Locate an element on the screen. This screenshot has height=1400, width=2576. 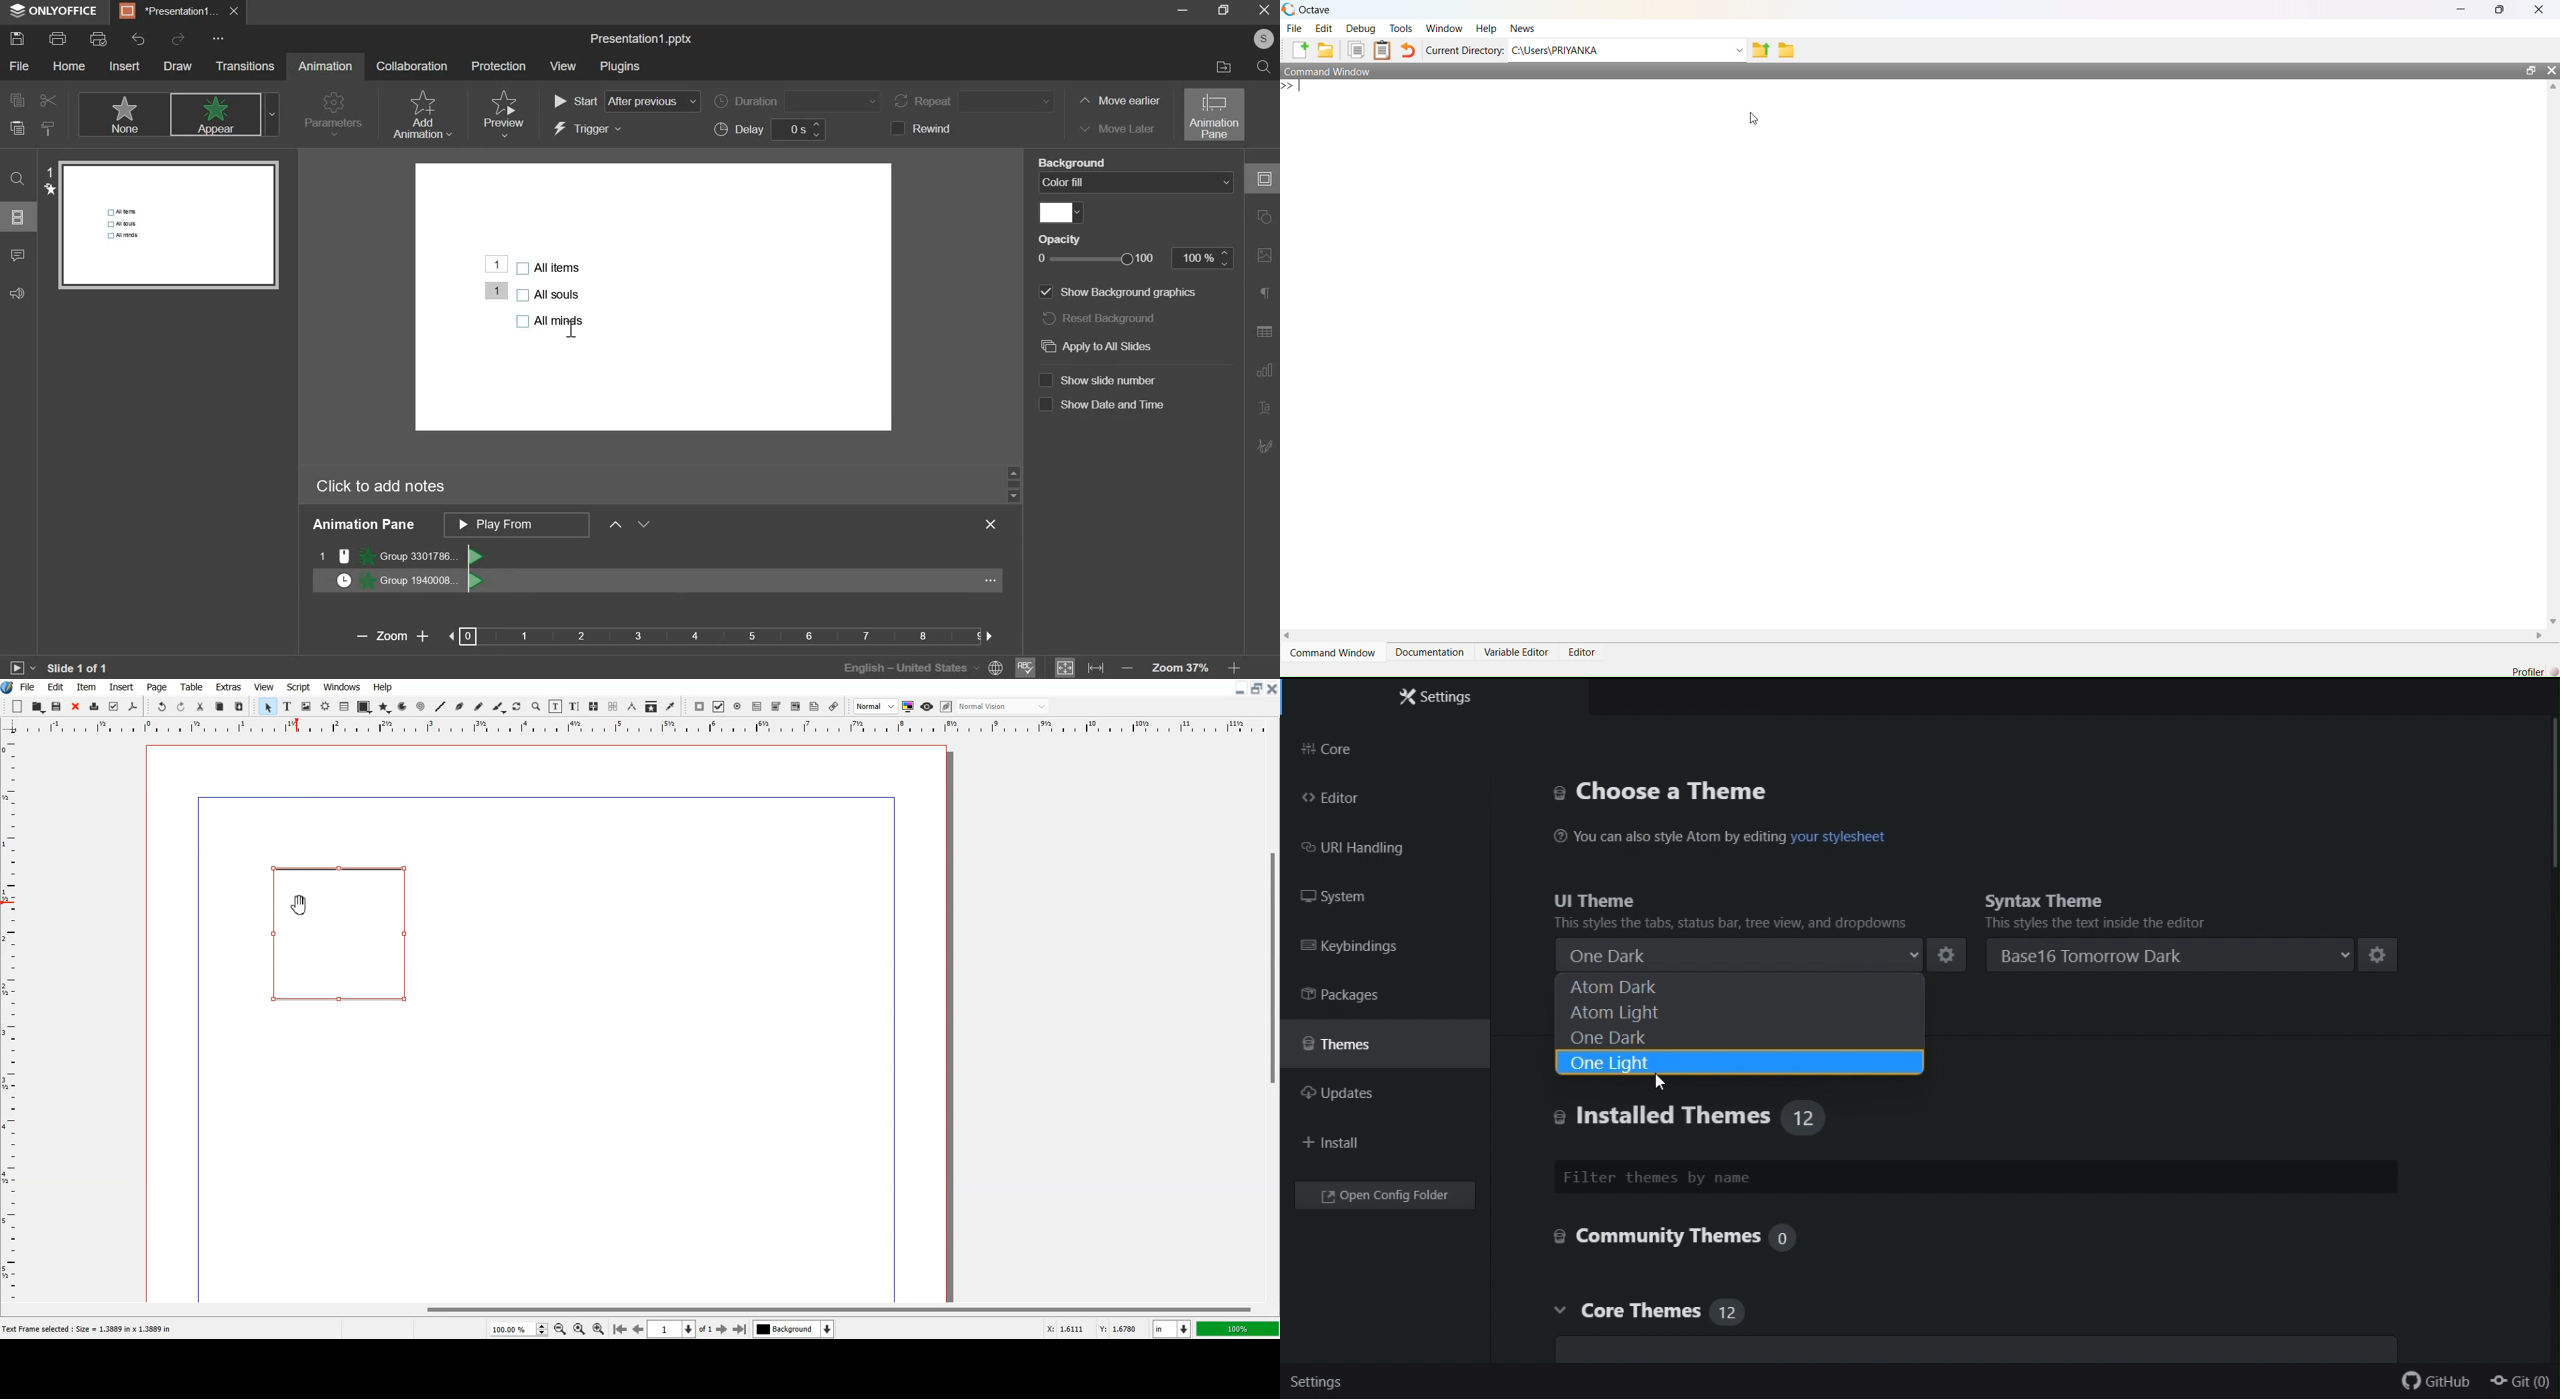
Drag Cursor is located at coordinates (301, 906).